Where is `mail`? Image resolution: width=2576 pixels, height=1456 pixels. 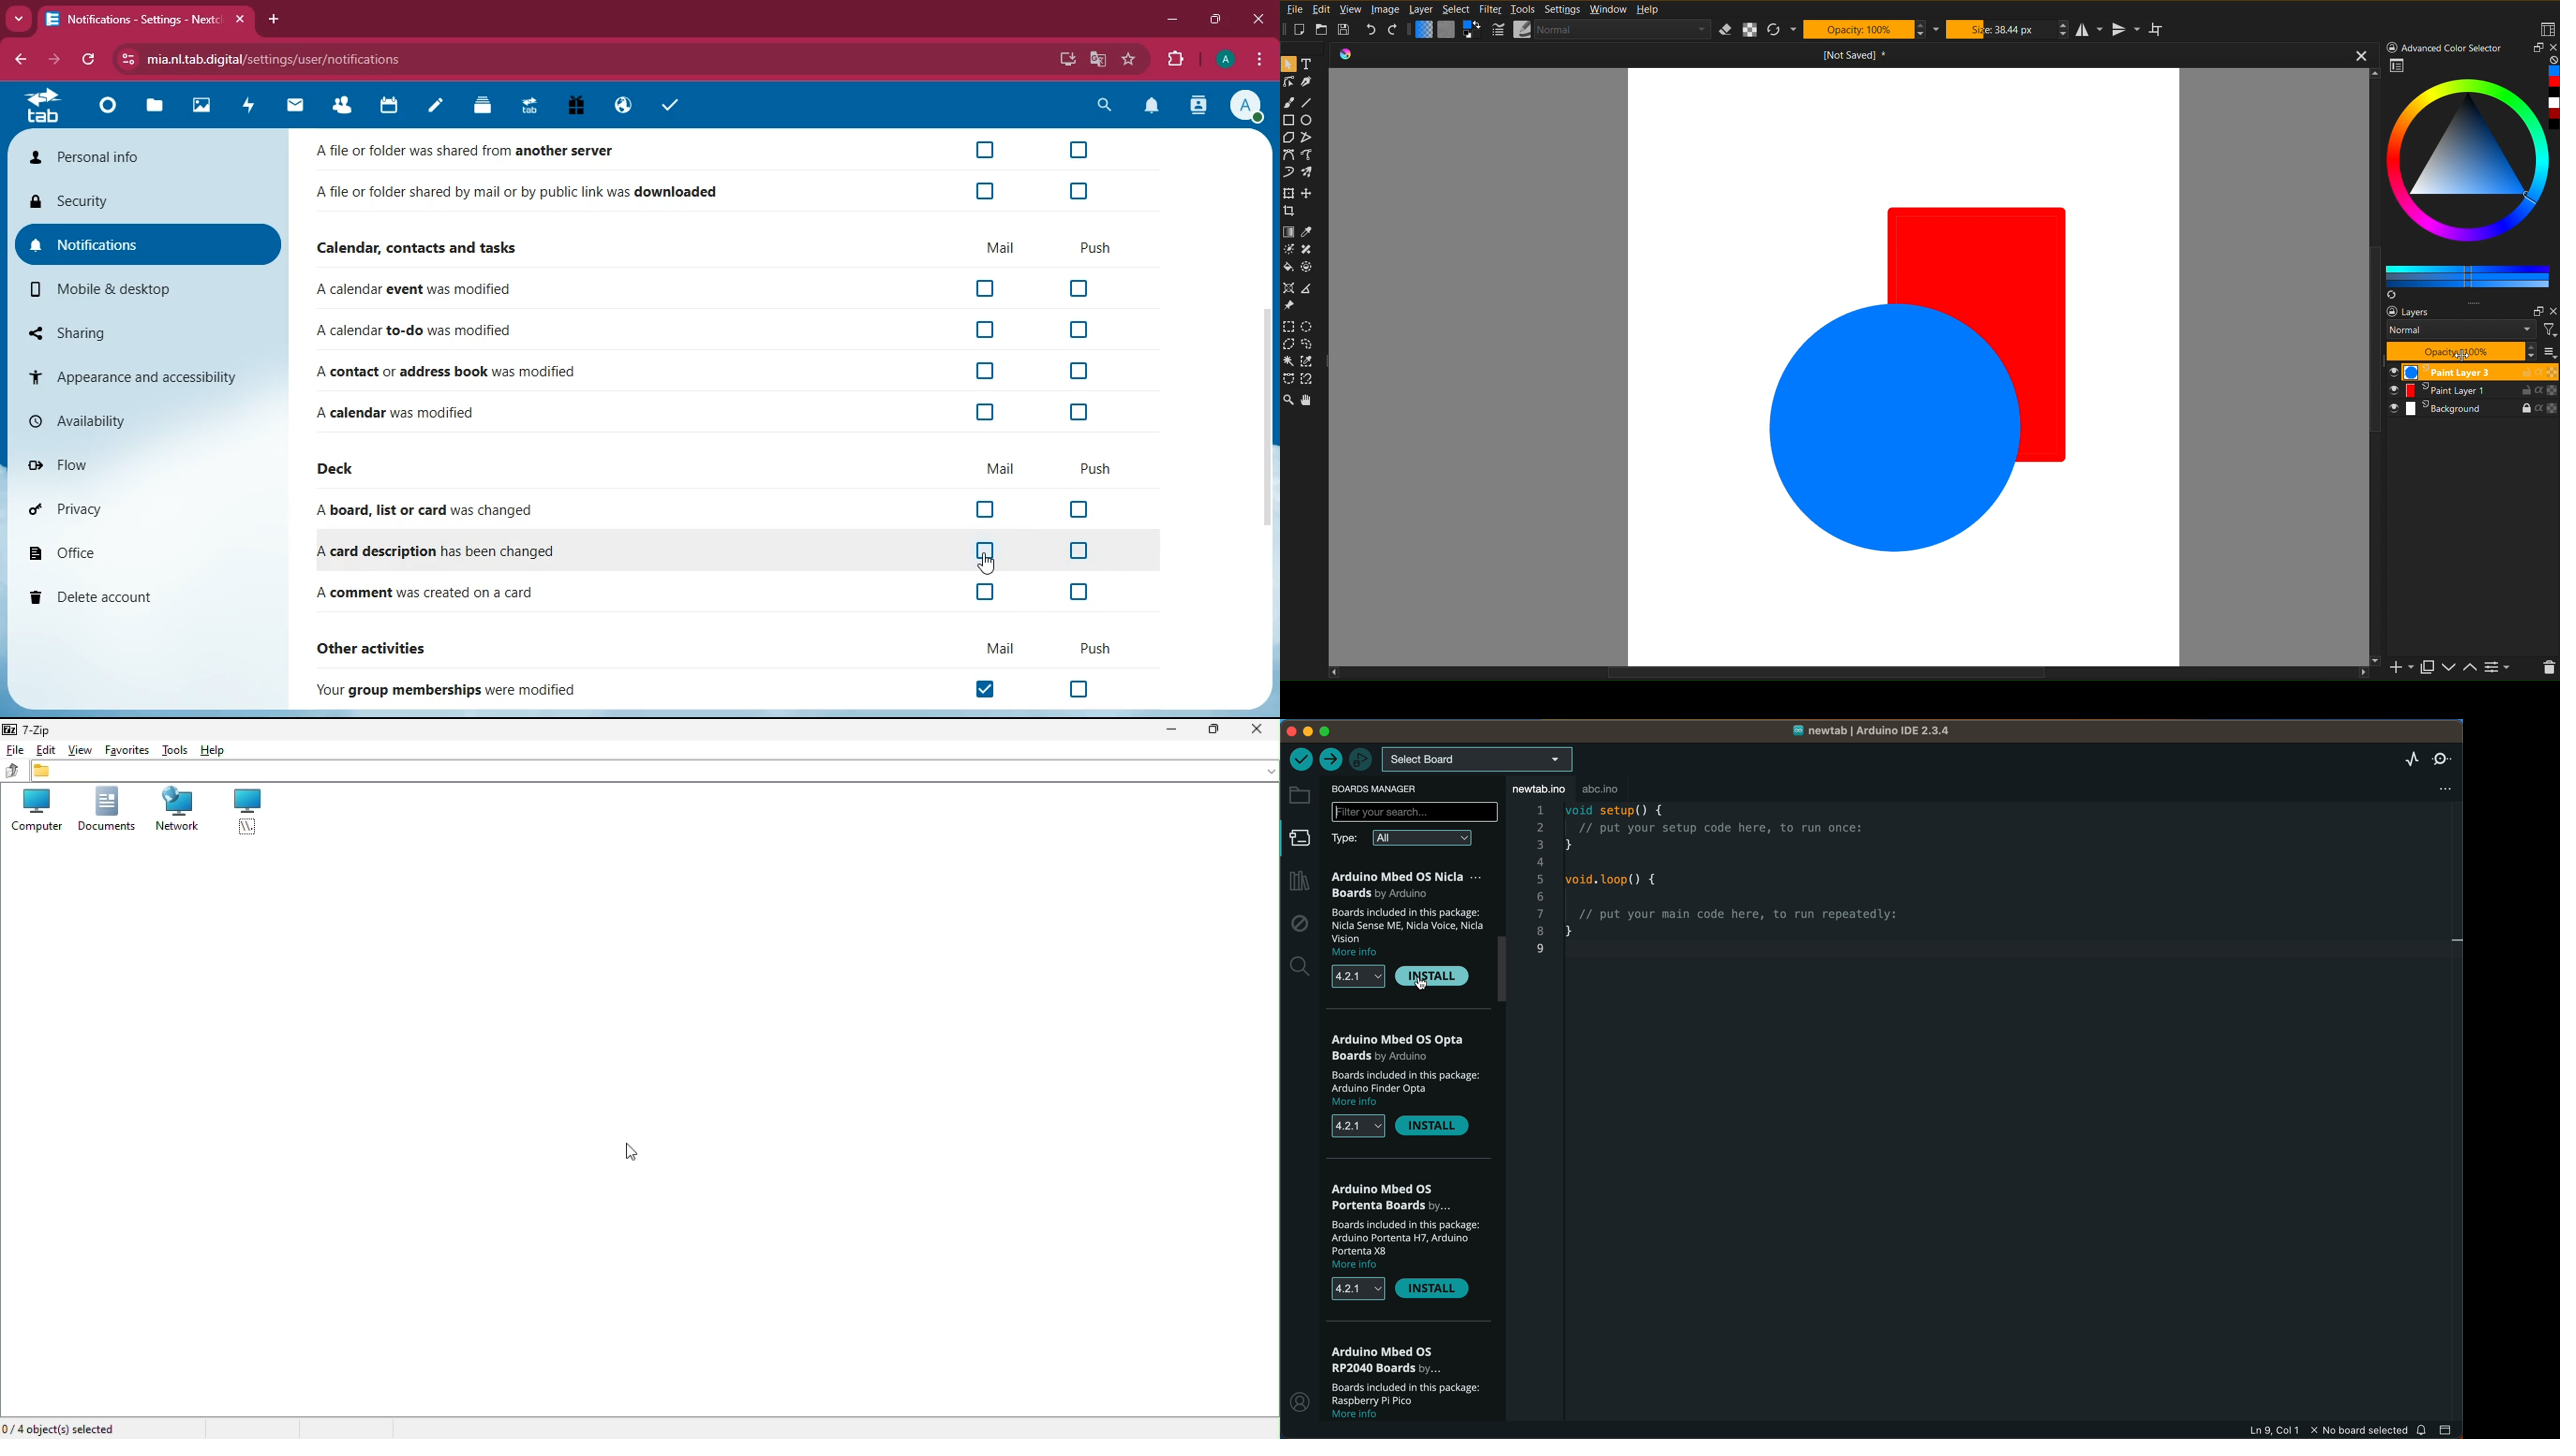
mail is located at coordinates (1002, 469).